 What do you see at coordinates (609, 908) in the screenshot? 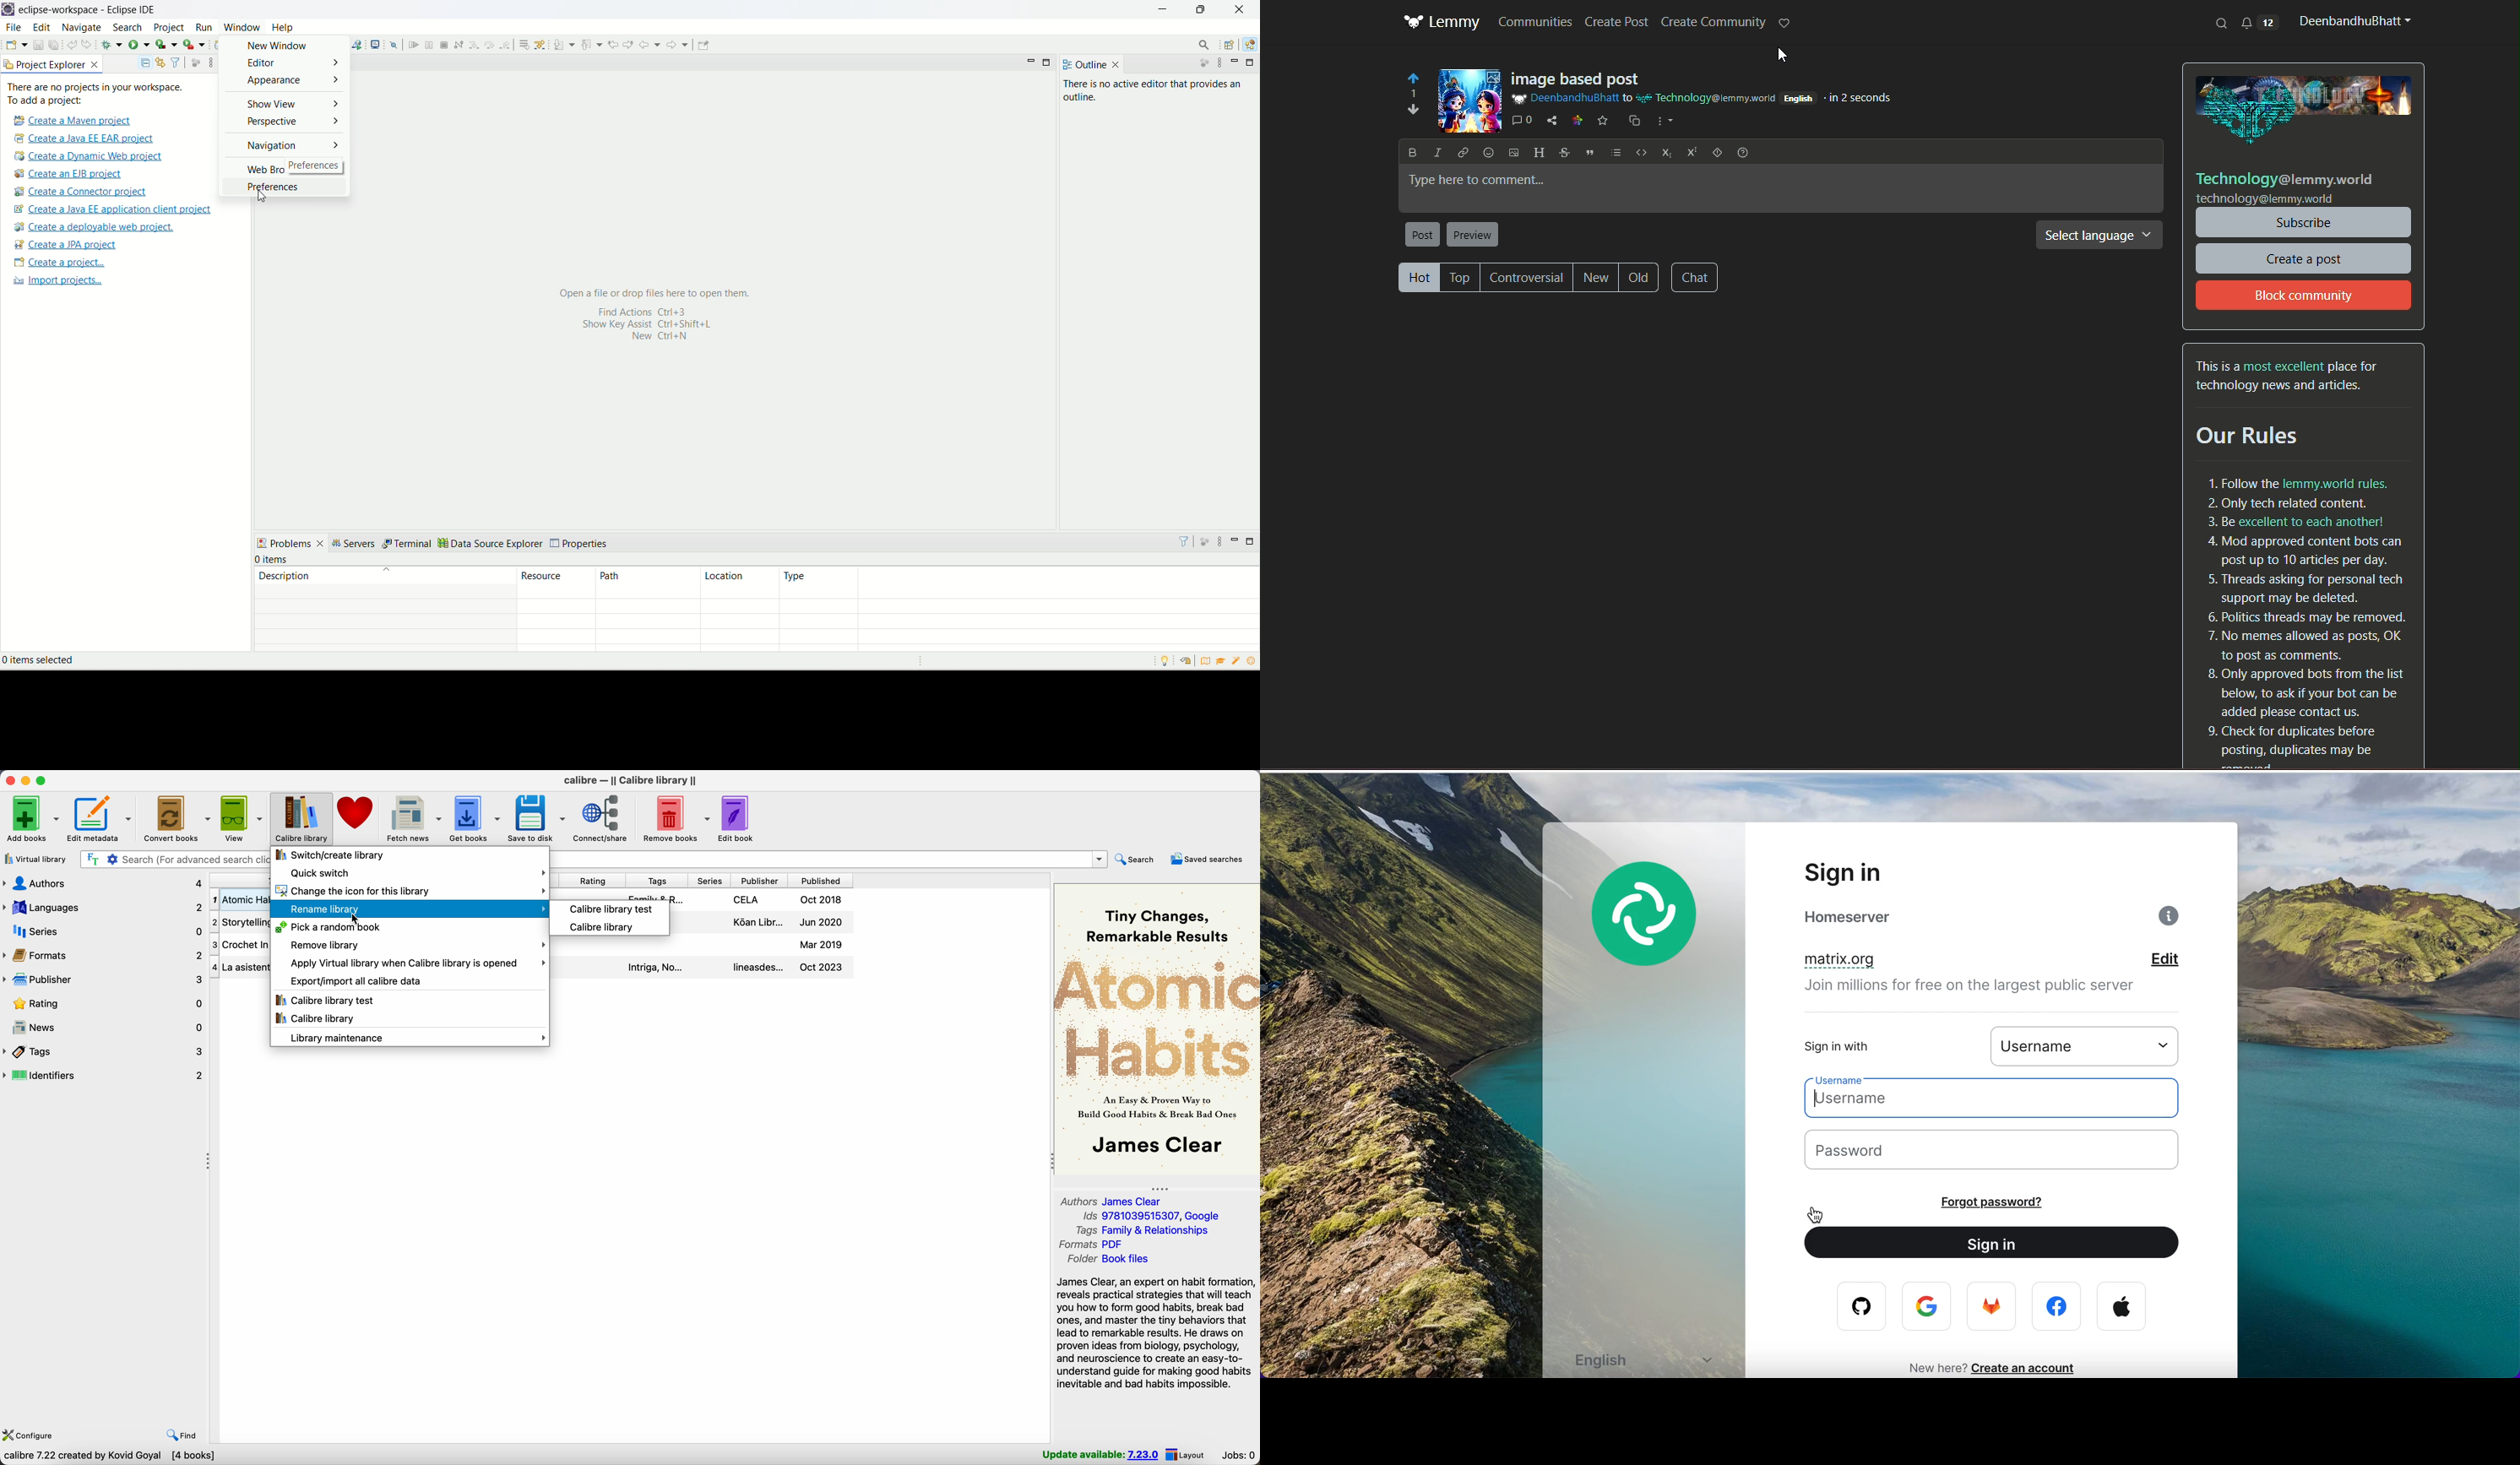
I see `calibre library test` at bounding box center [609, 908].